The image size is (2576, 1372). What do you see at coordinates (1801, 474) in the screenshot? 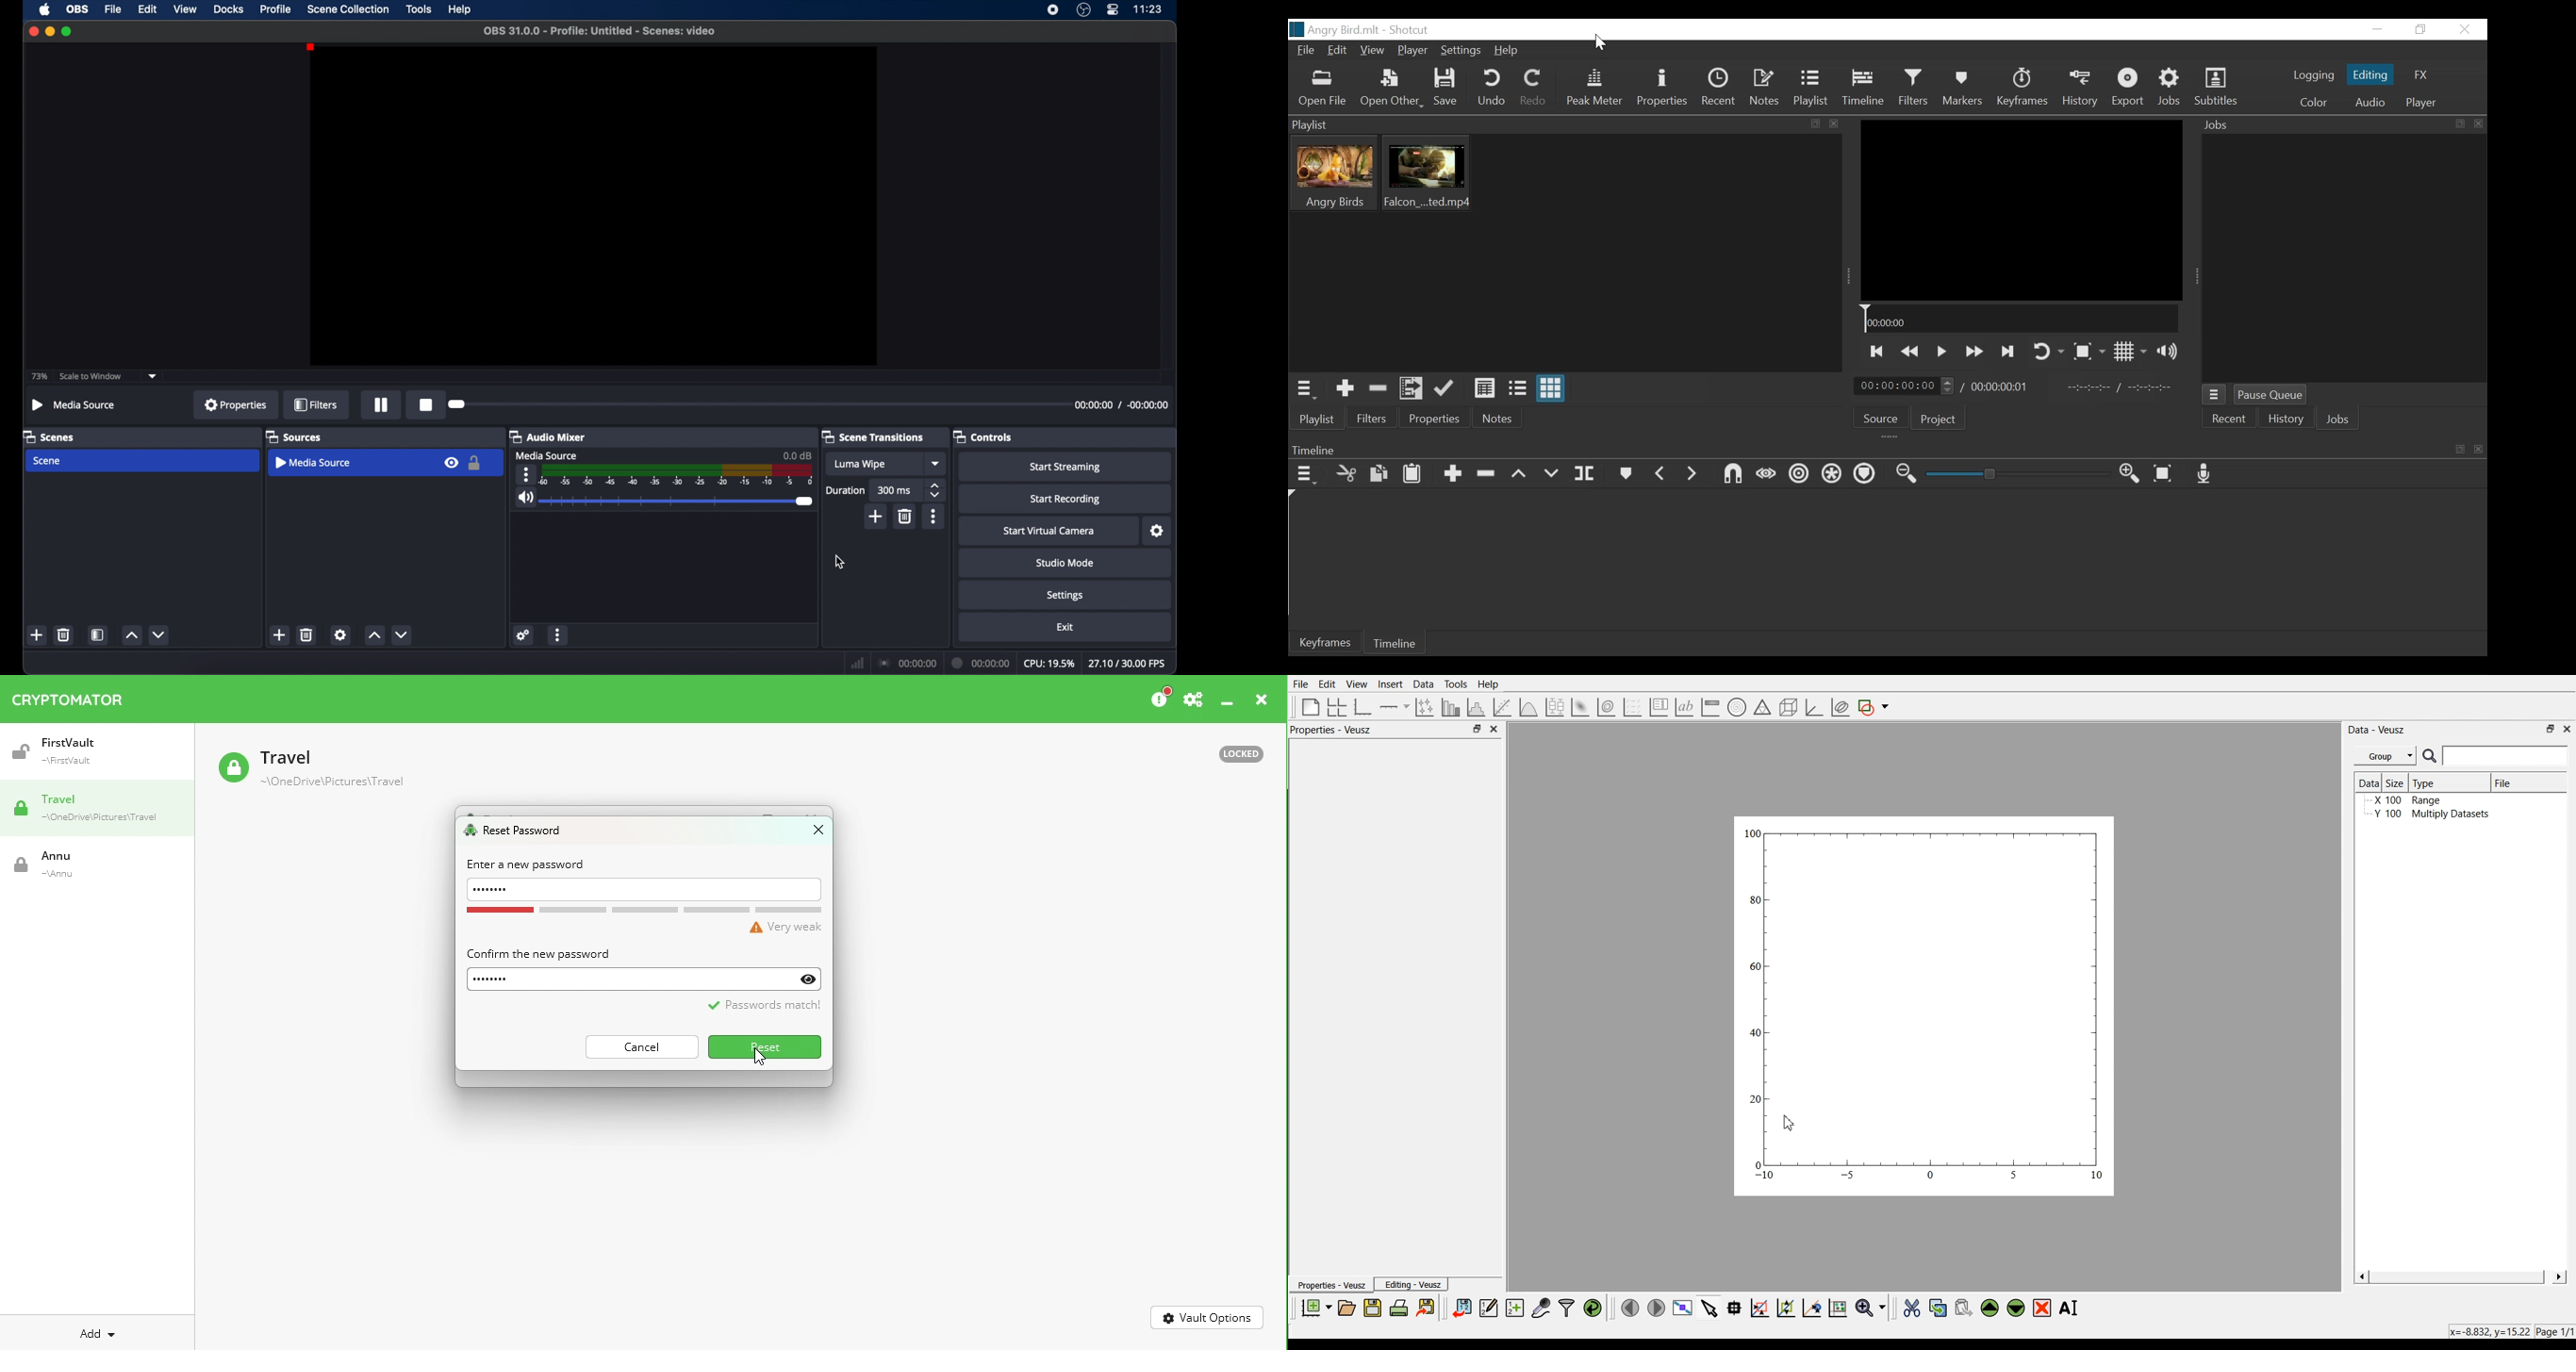
I see `Ripple` at bounding box center [1801, 474].